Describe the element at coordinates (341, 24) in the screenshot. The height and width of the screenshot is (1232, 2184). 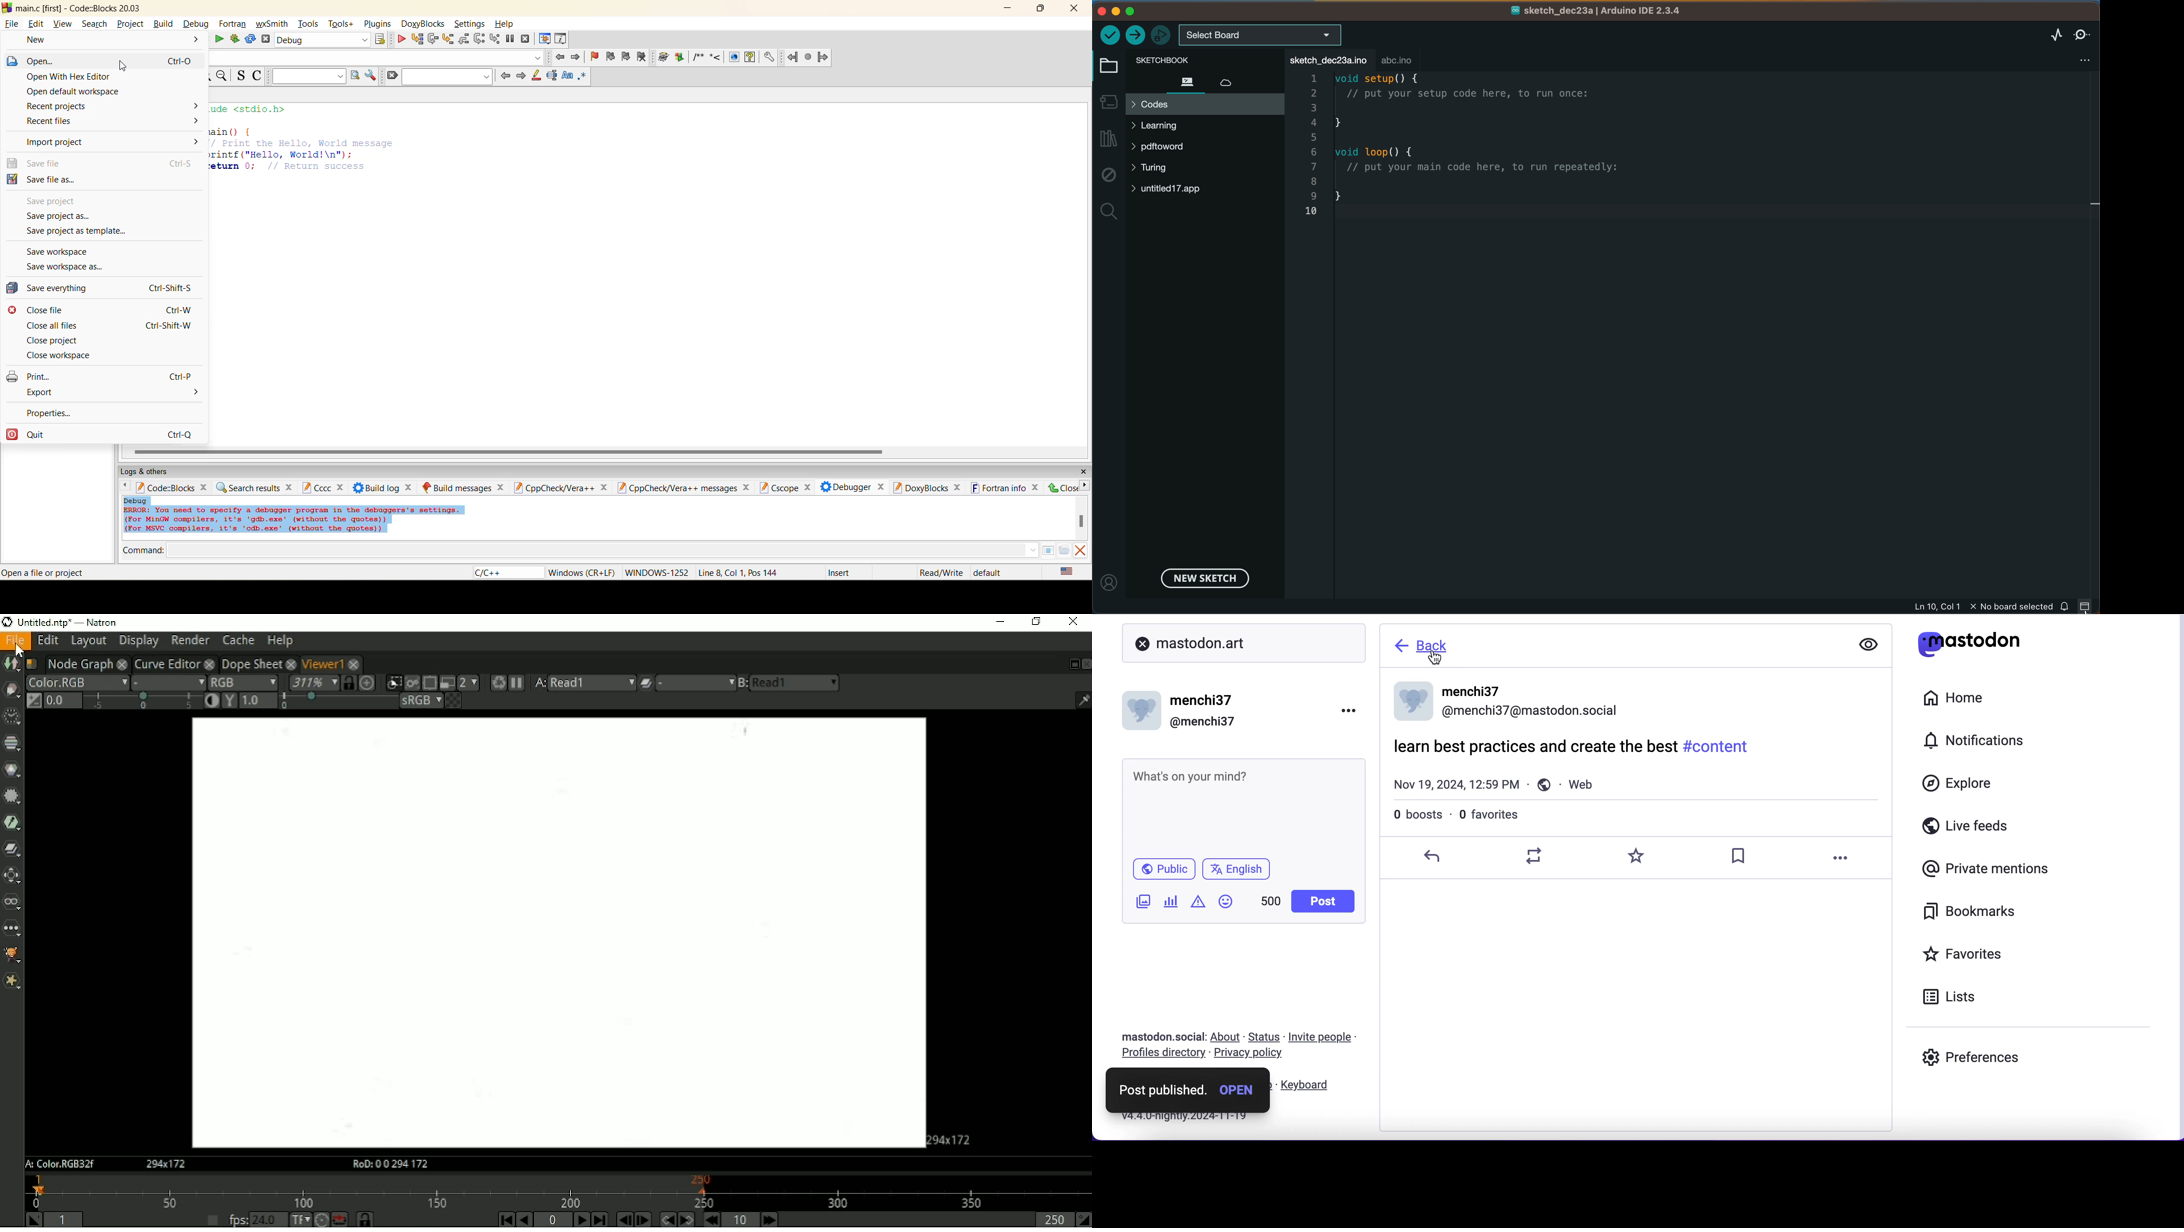
I see `tools+` at that location.